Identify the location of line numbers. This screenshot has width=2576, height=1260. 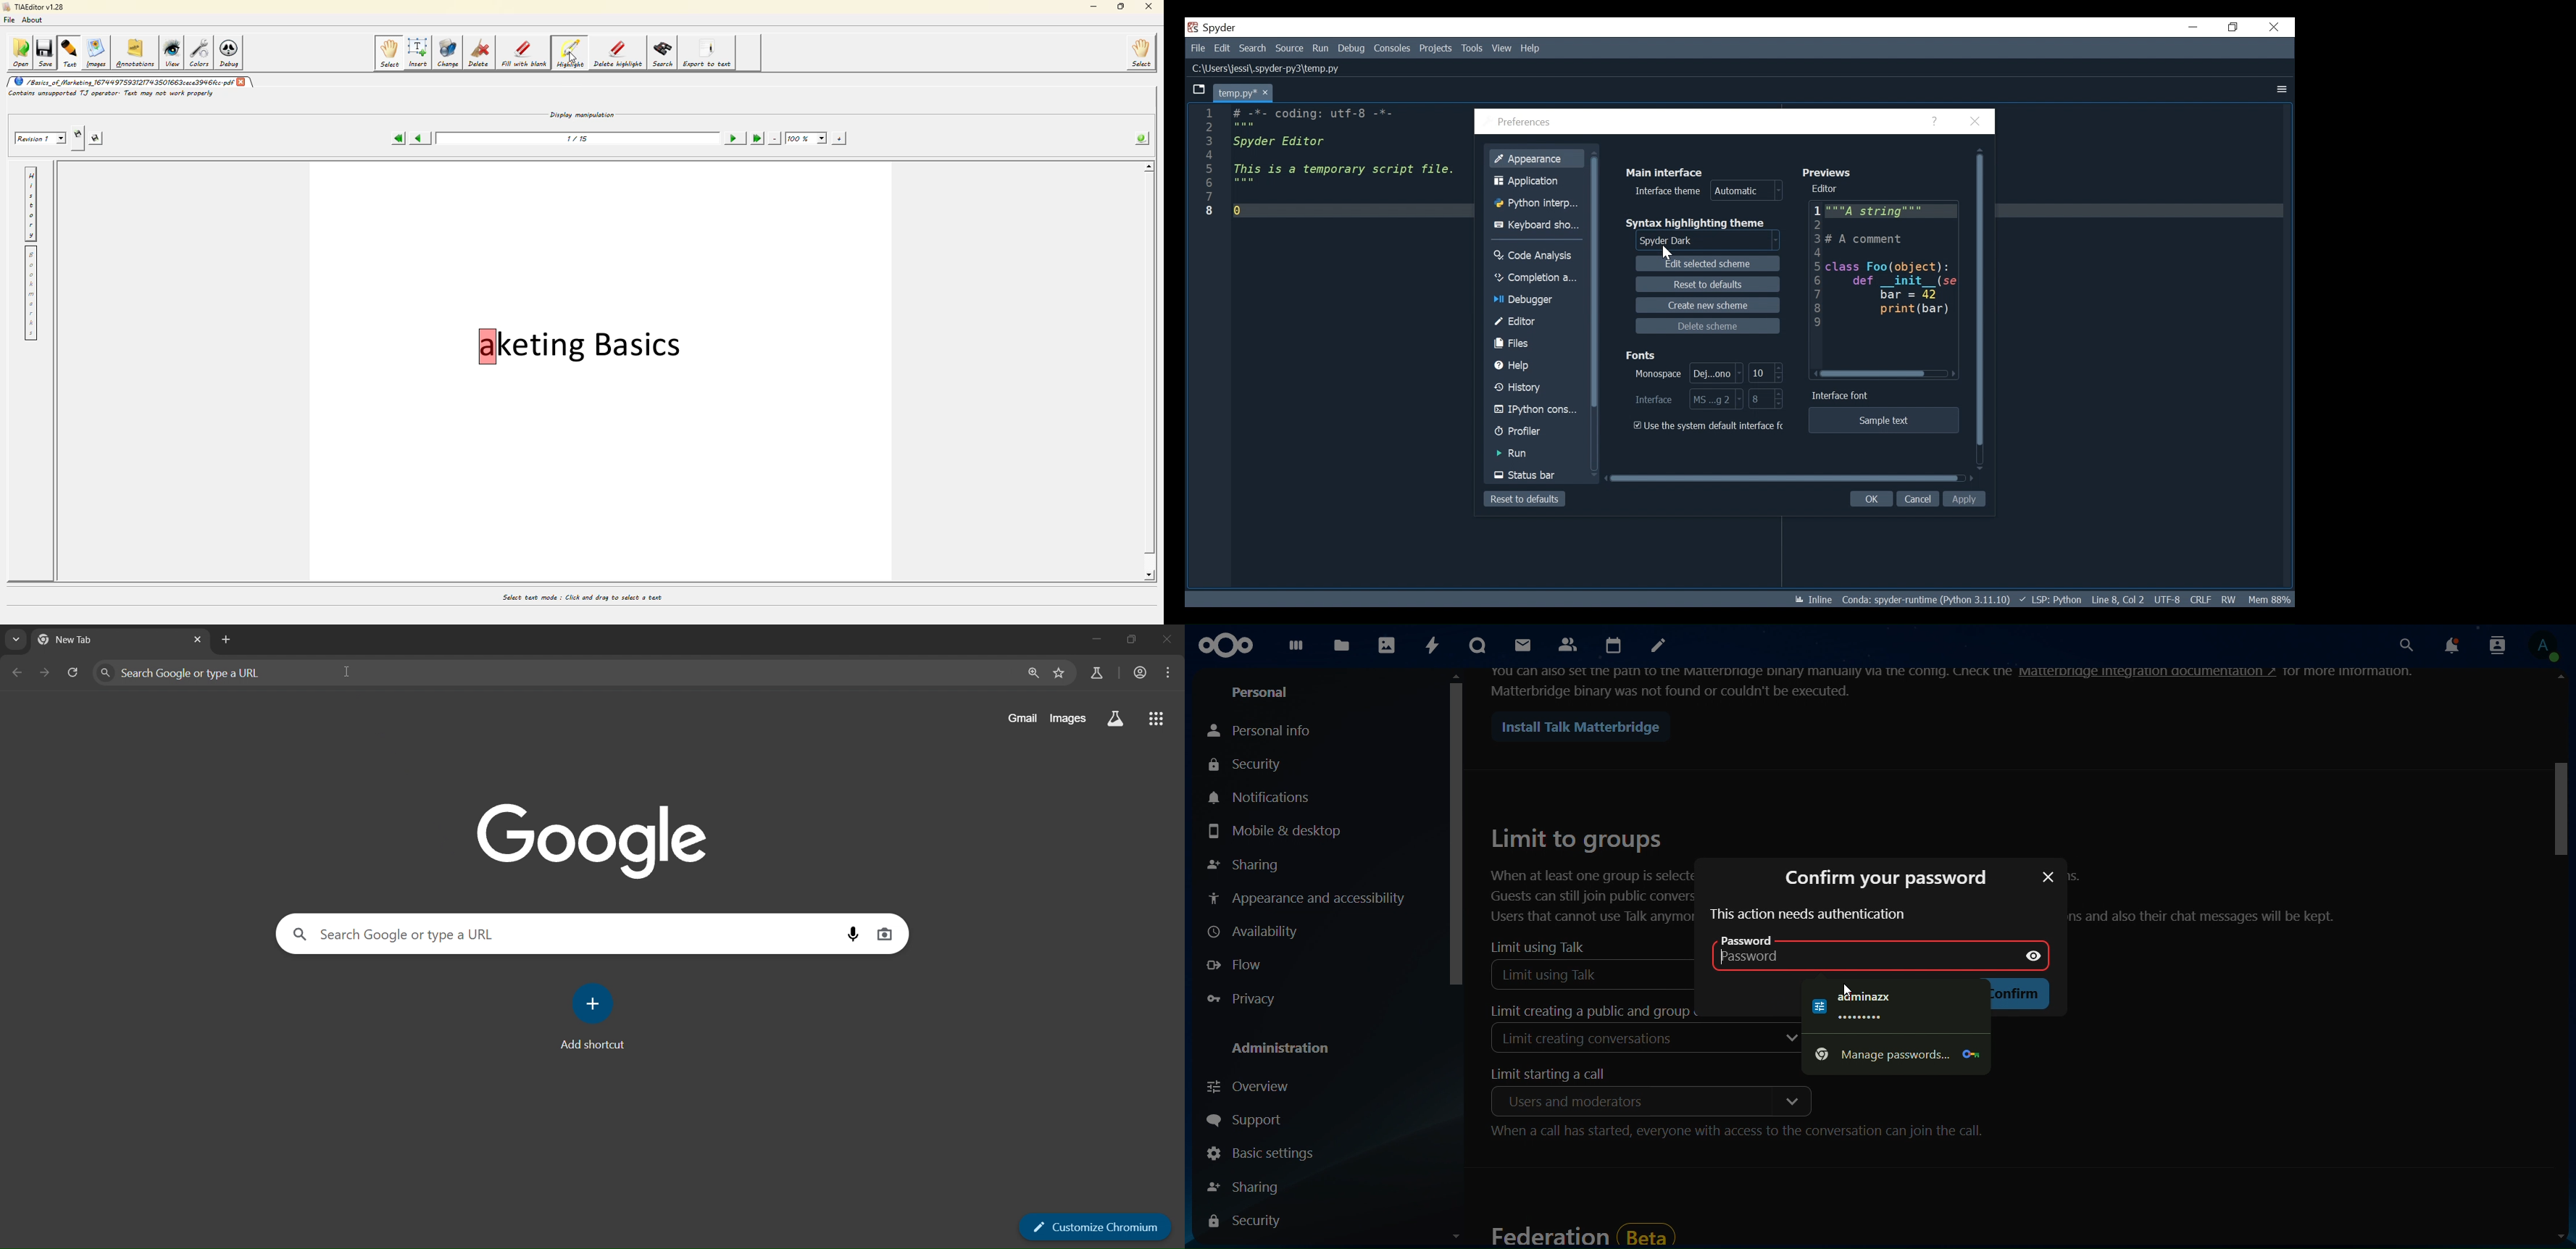
(1208, 163).